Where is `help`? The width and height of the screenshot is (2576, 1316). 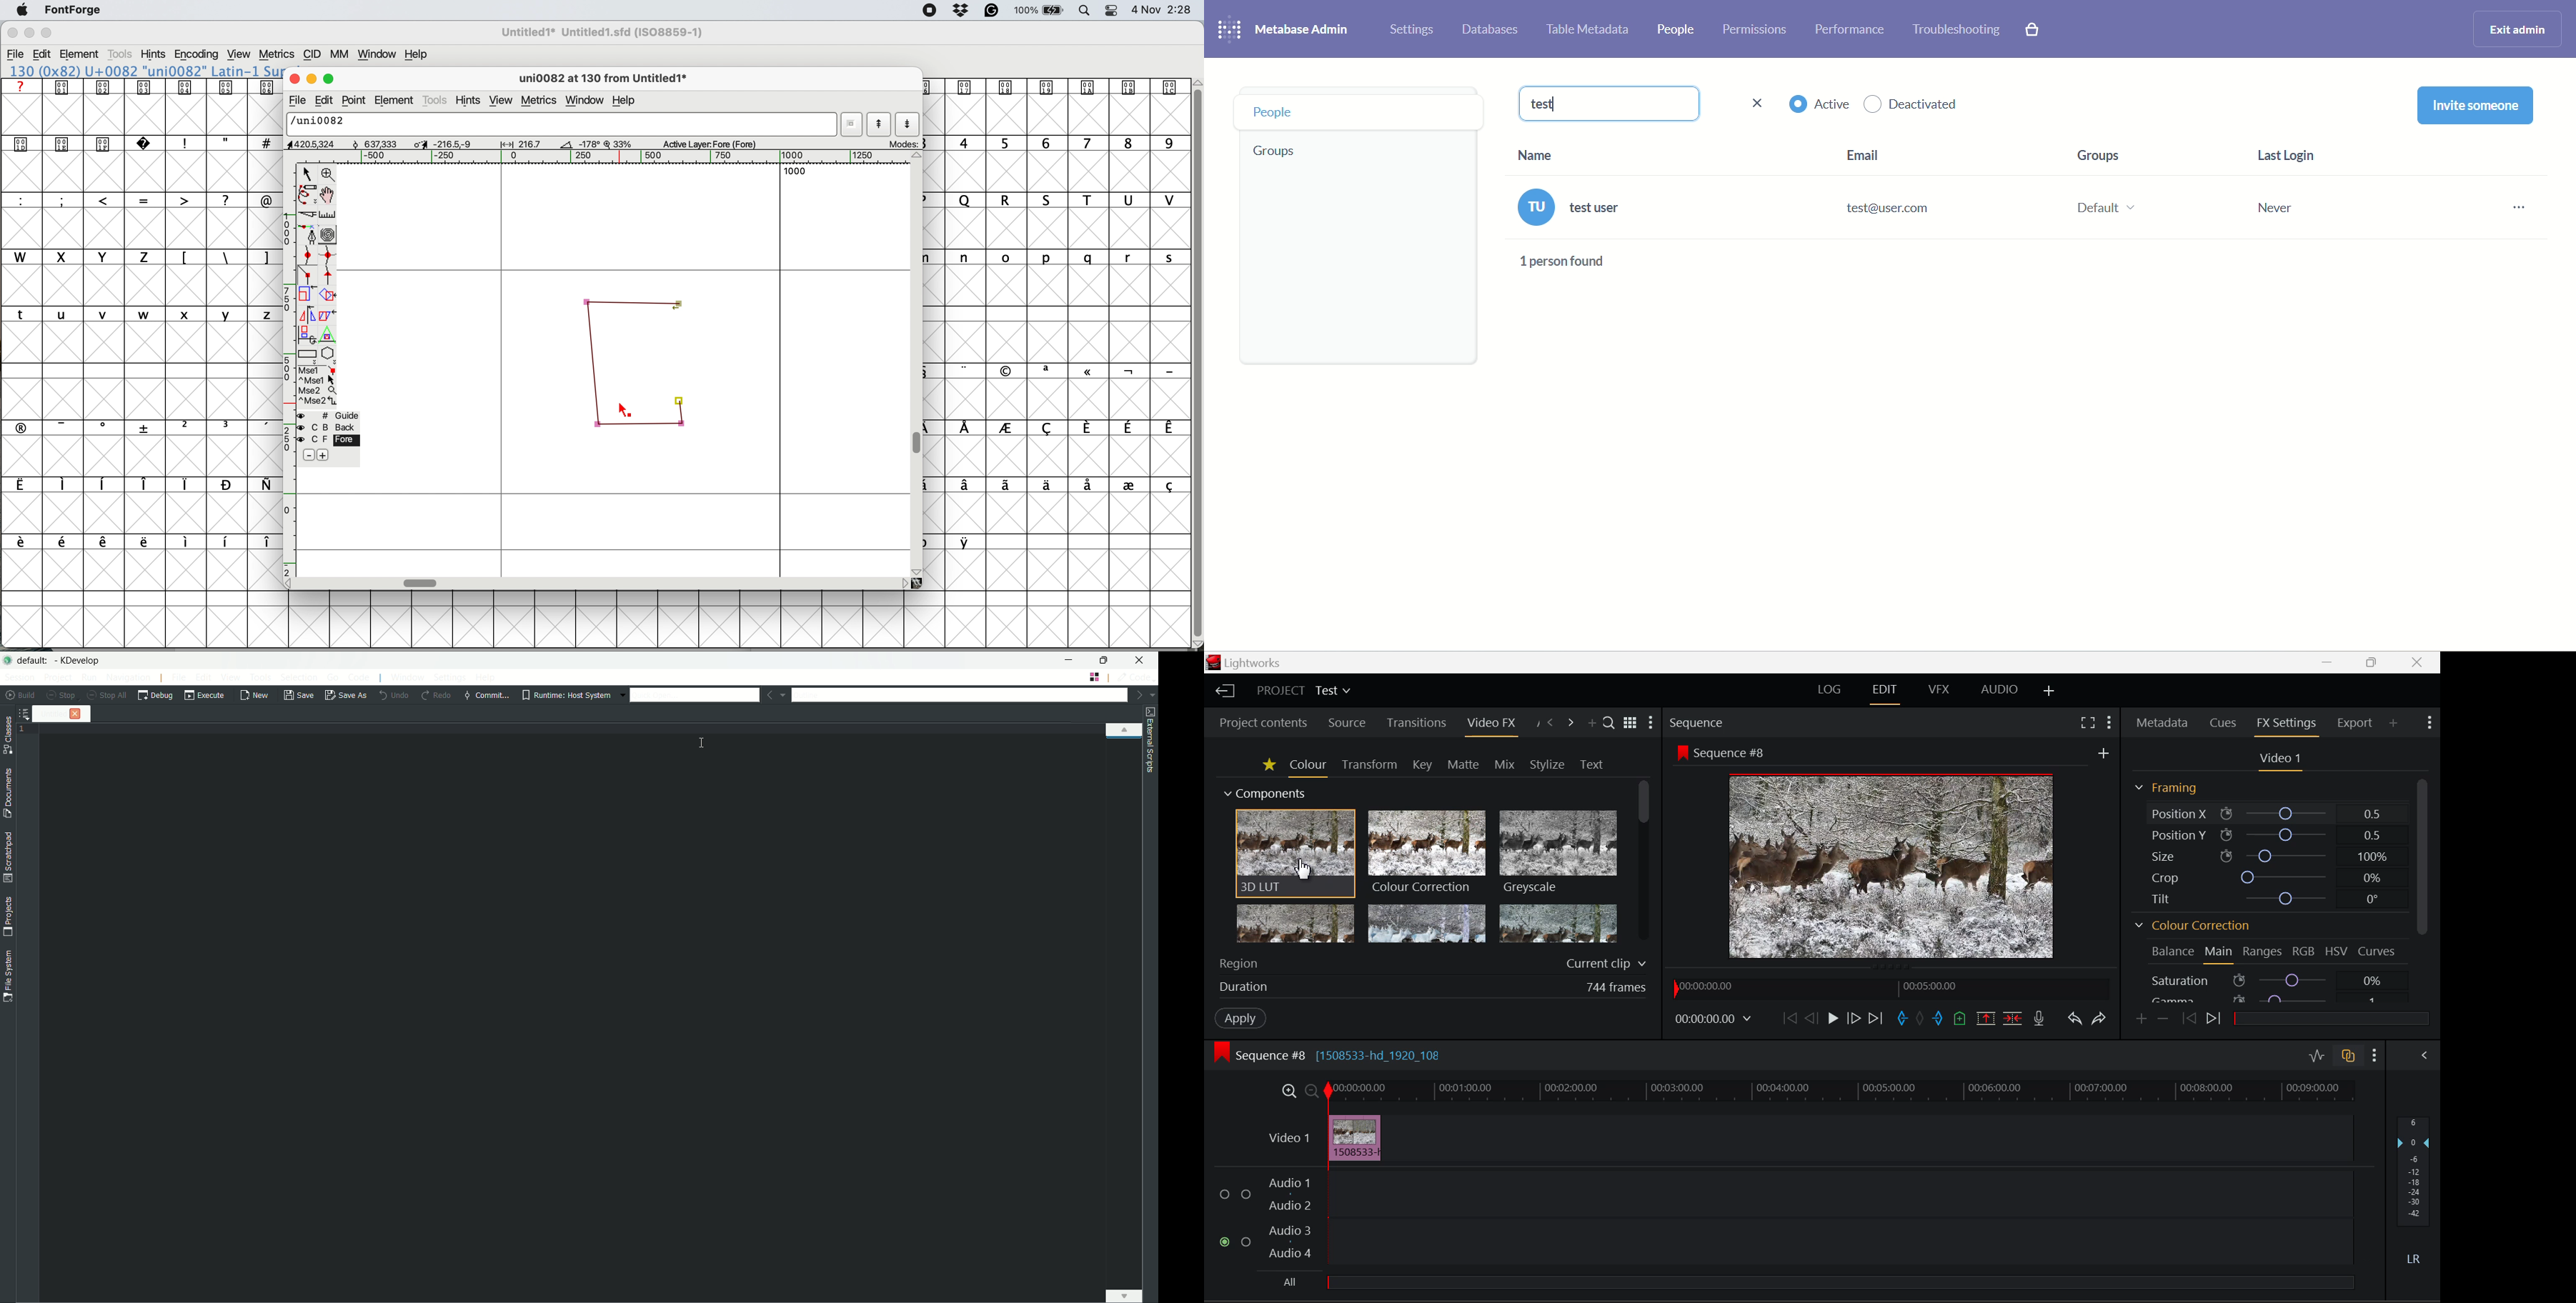 help is located at coordinates (627, 102).